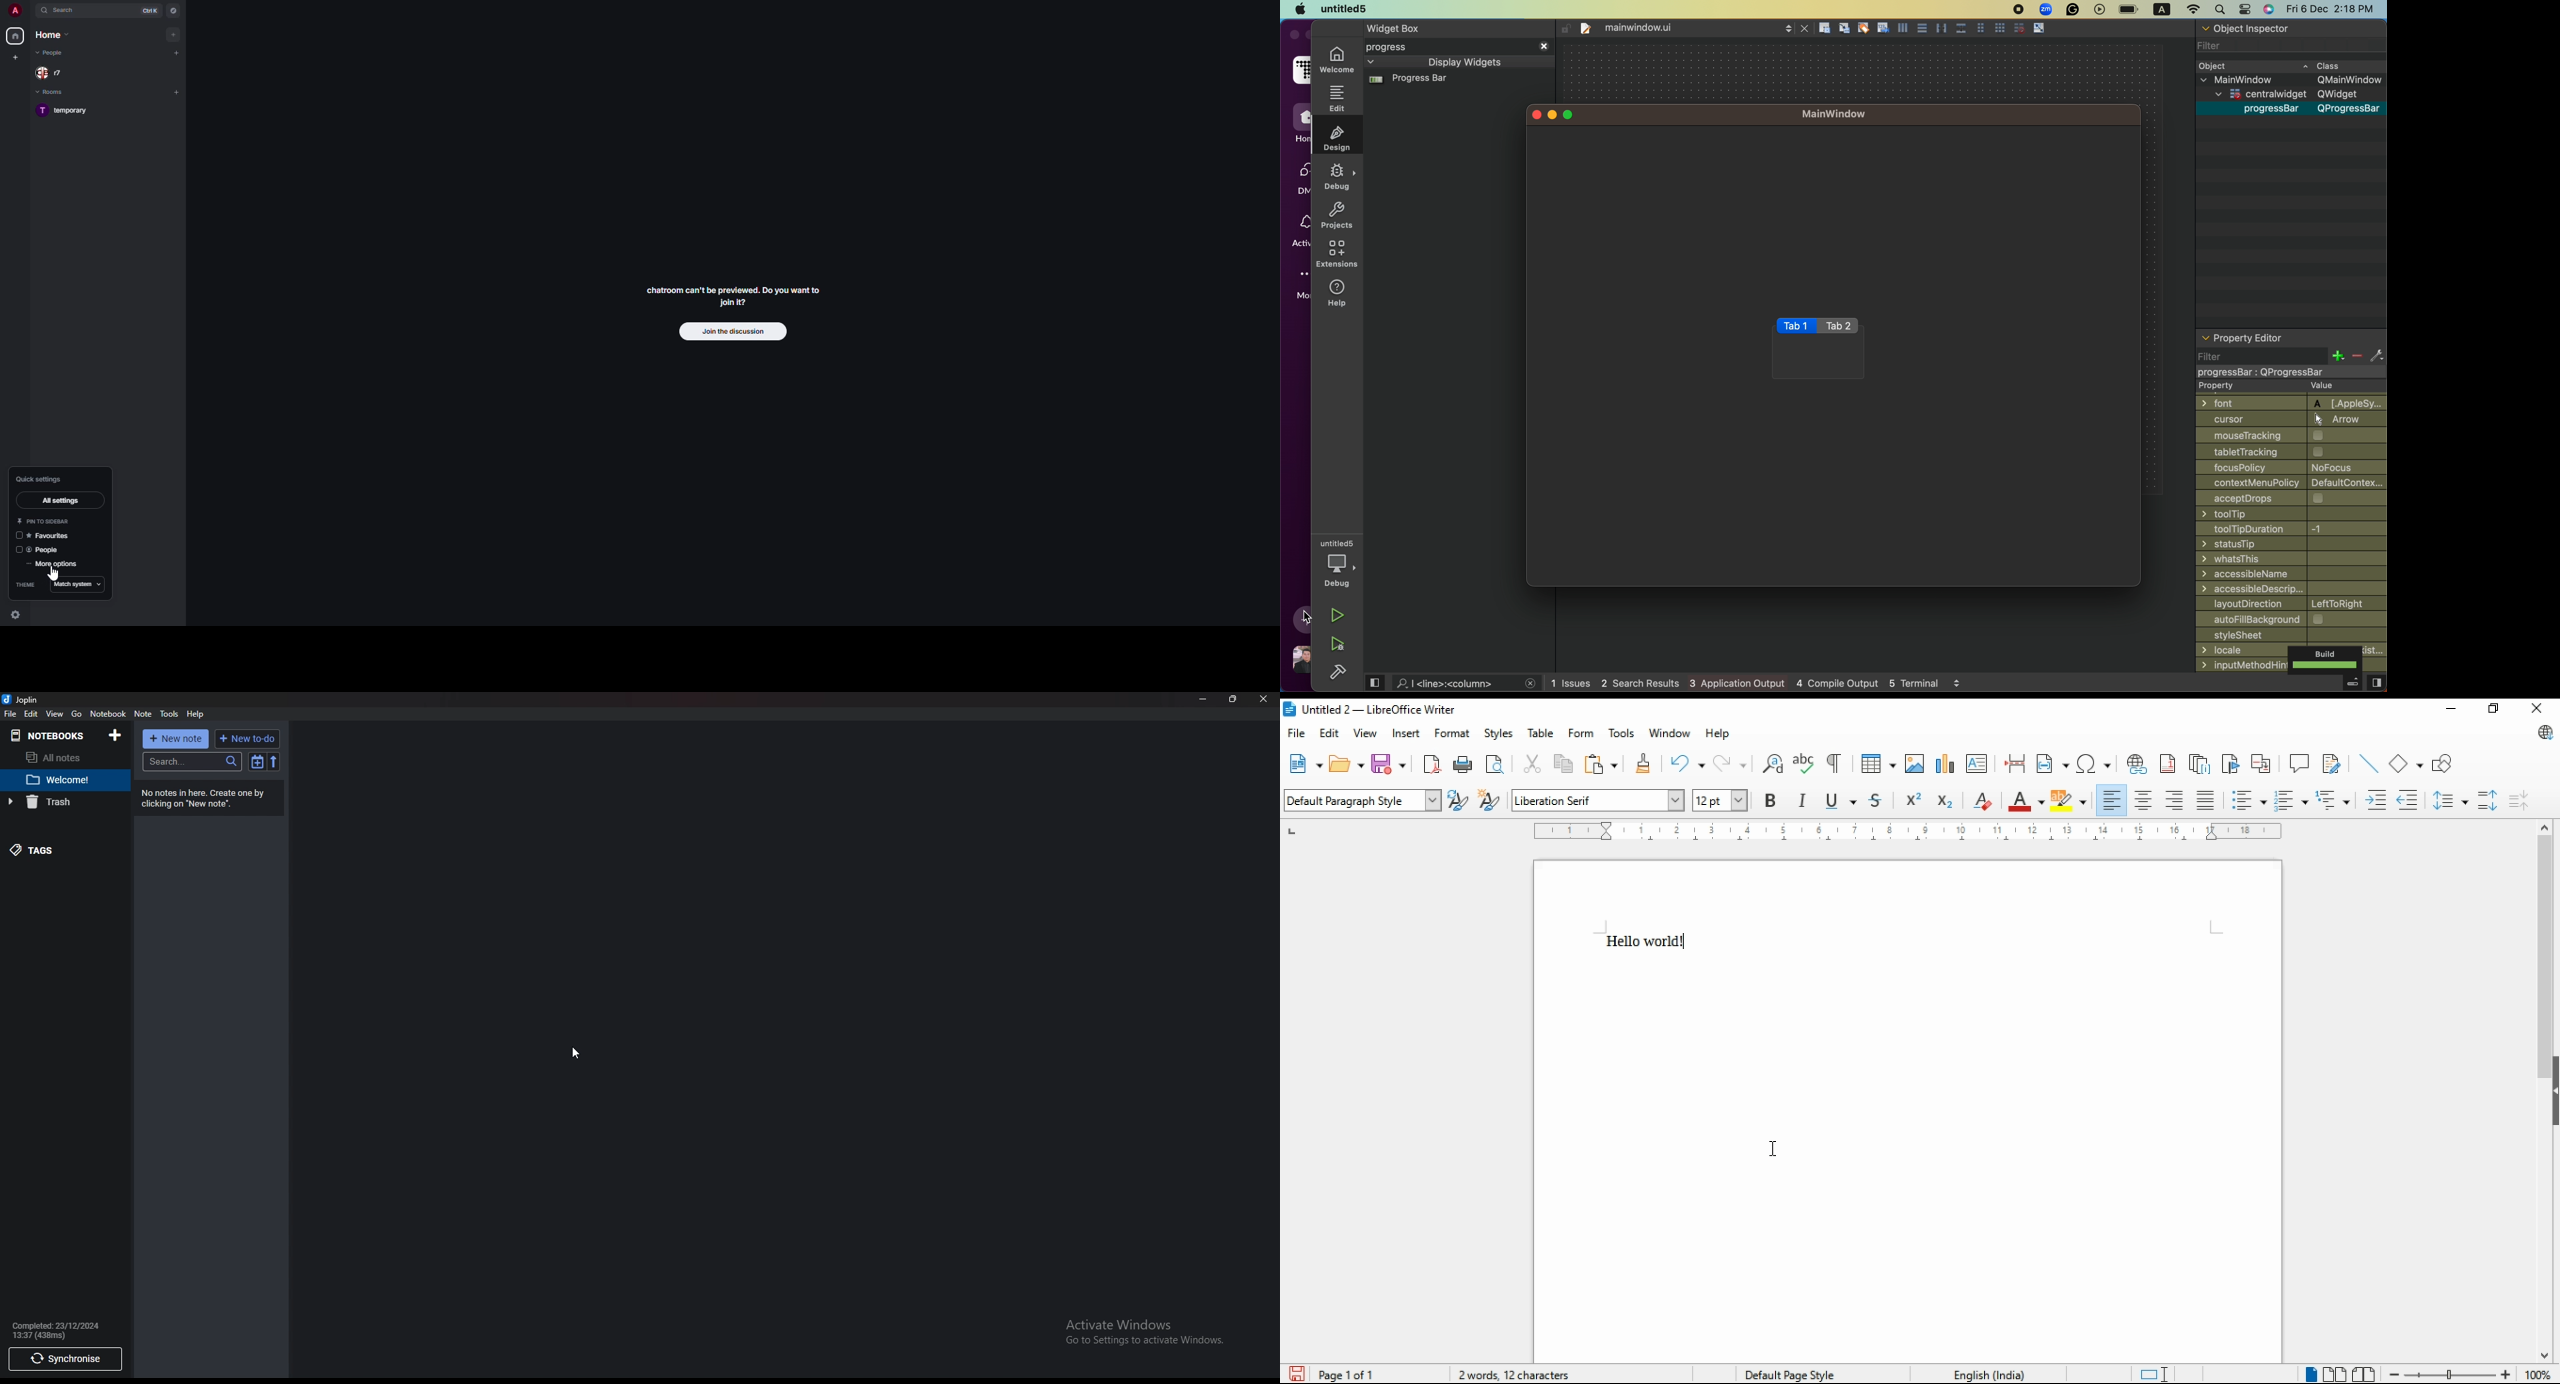 The image size is (2576, 1400). Describe the element at coordinates (45, 520) in the screenshot. I see `pin to sidebar` at that location.